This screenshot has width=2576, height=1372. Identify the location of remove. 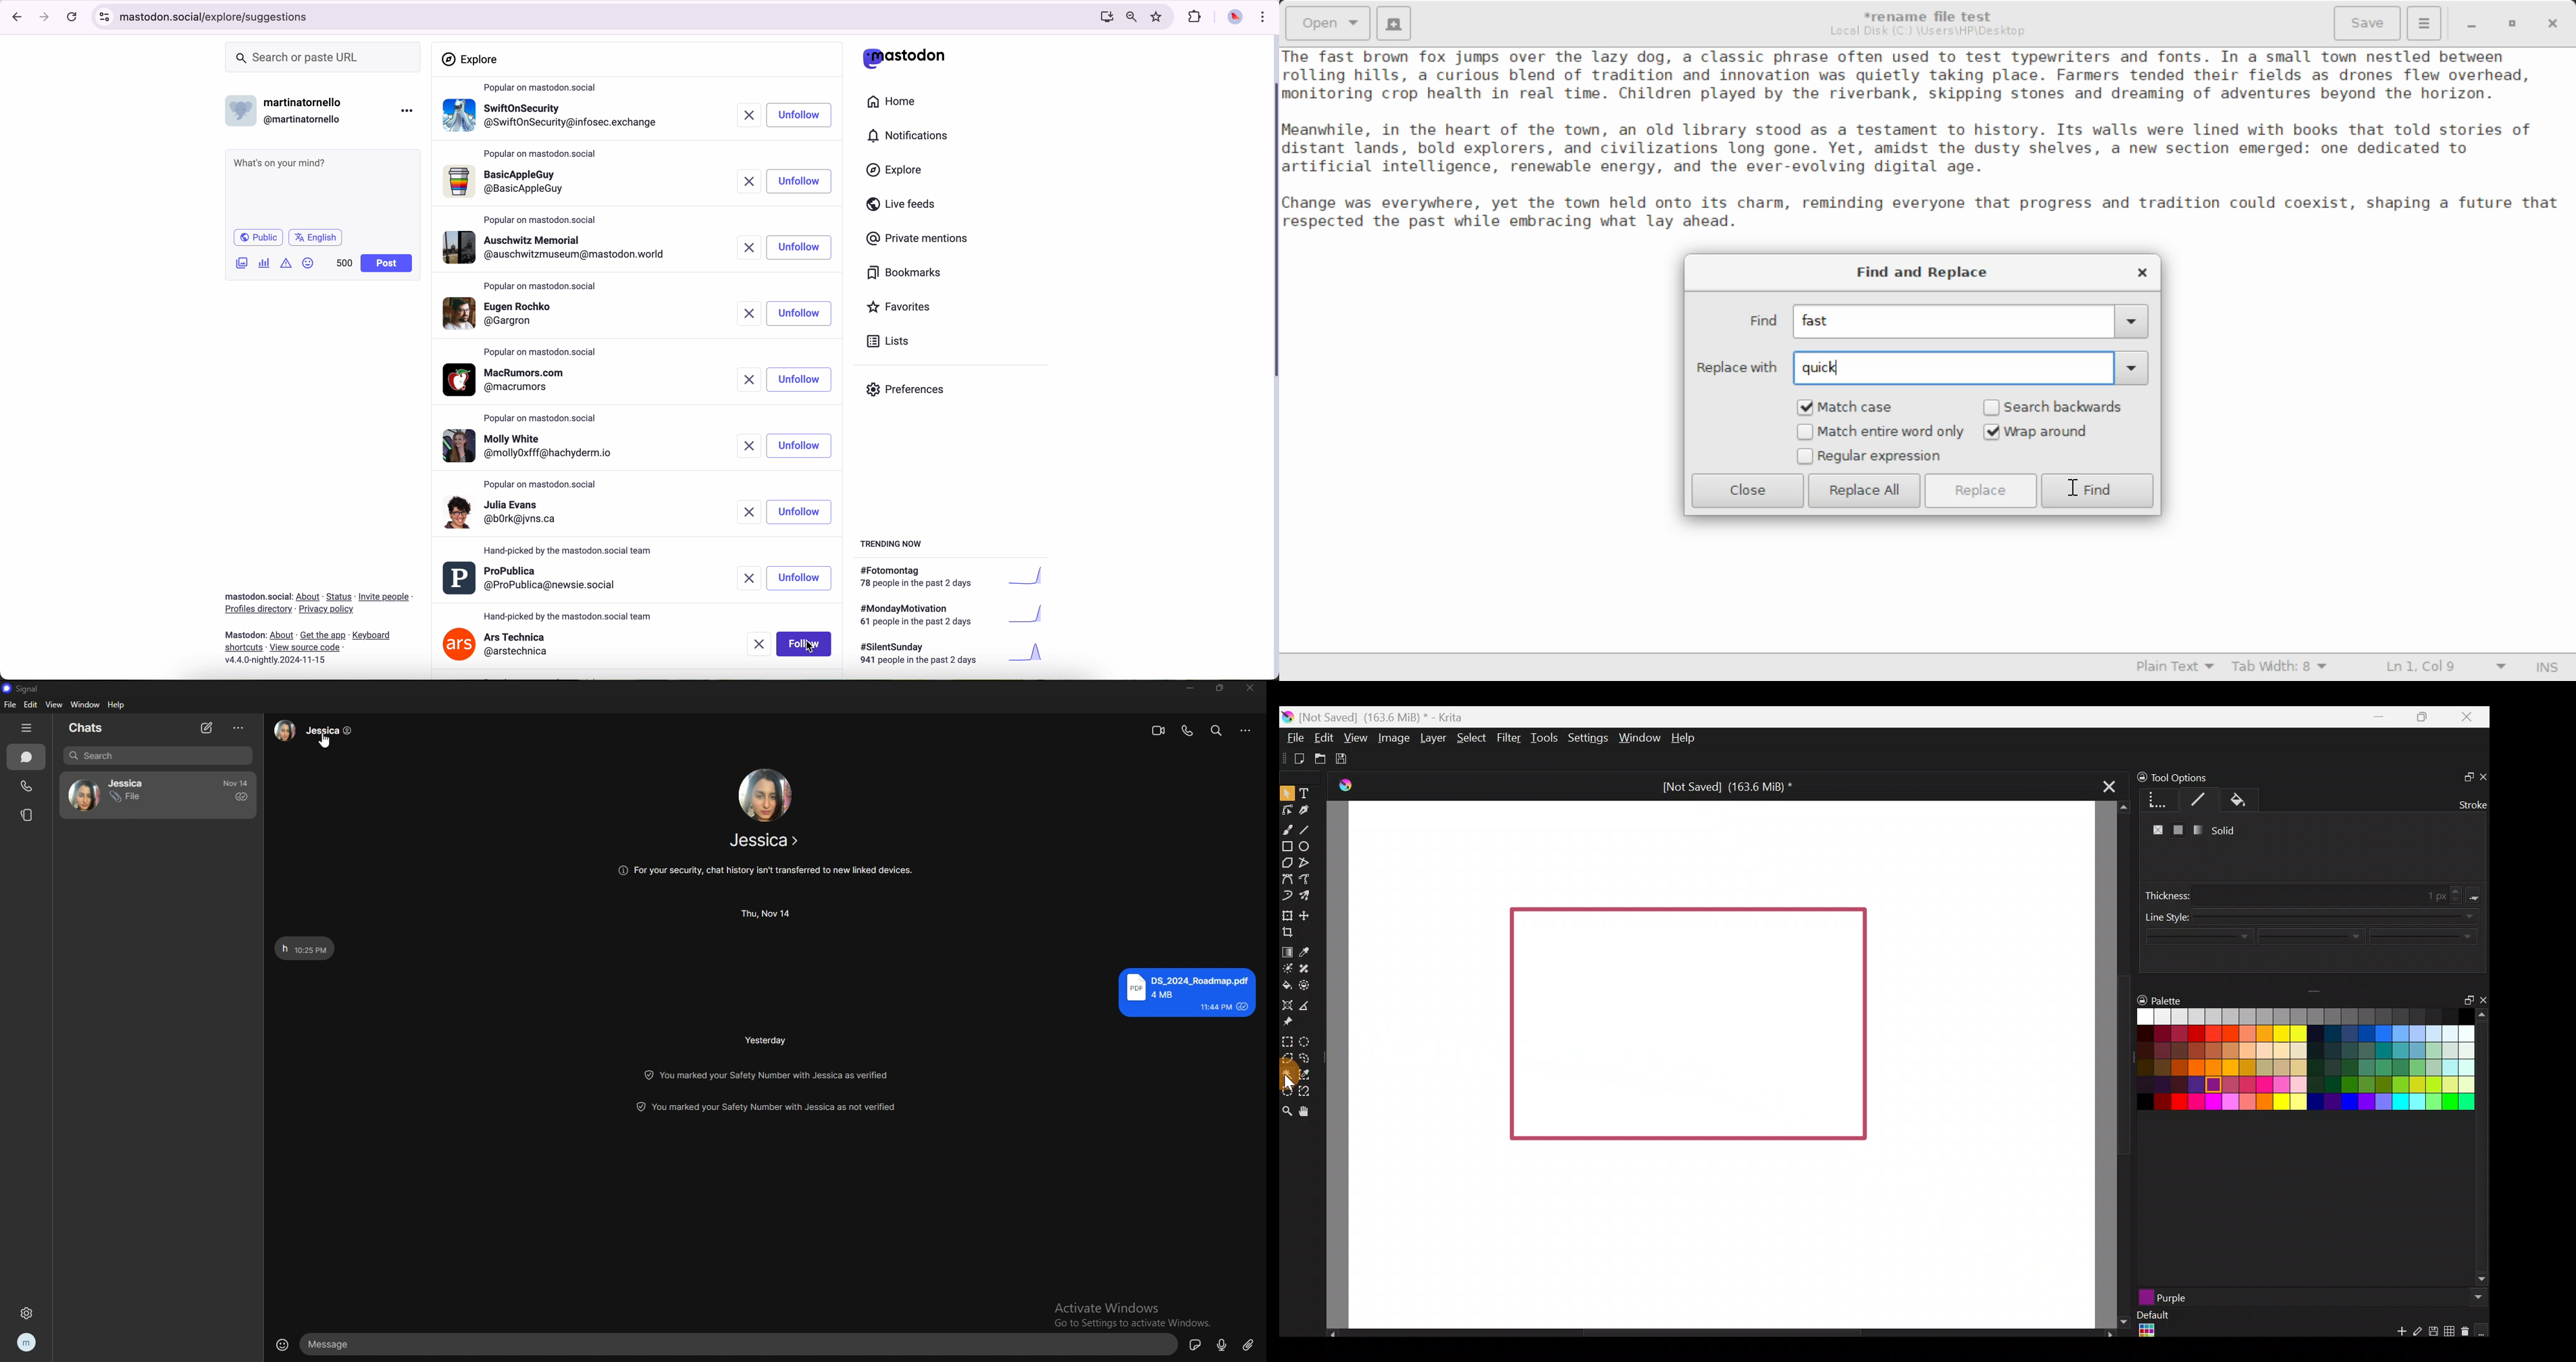
(748, 247).